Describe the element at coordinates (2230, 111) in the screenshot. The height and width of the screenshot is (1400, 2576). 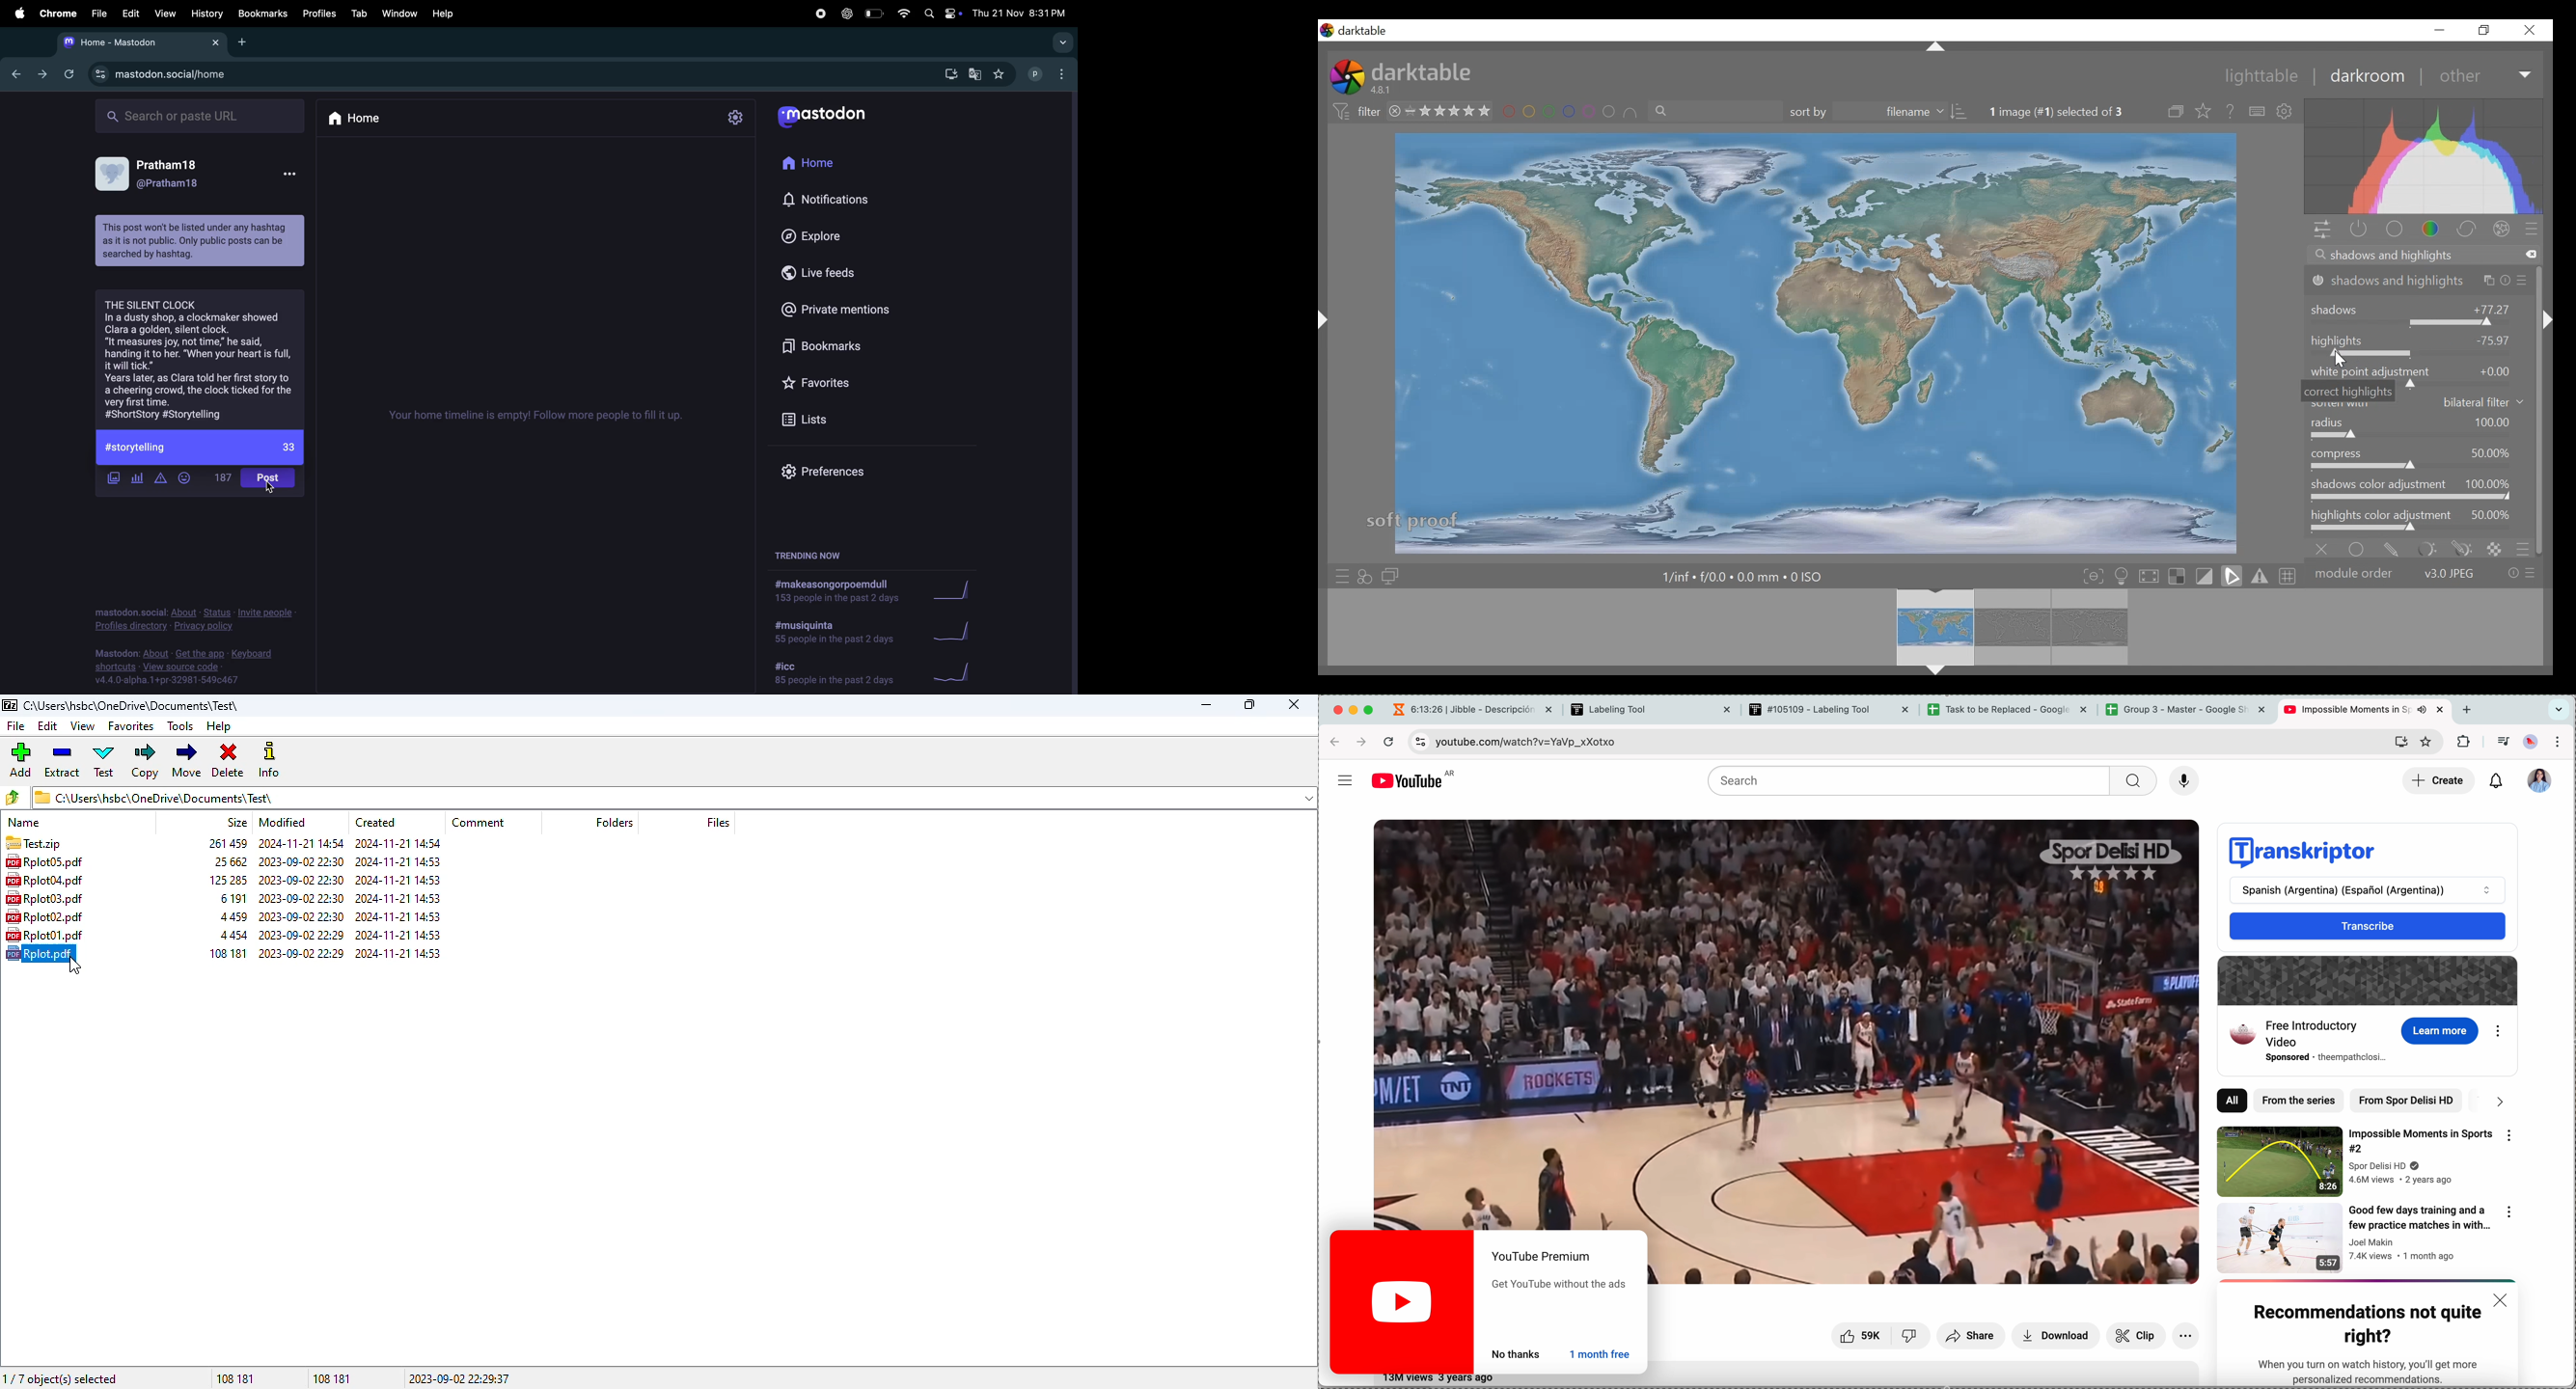
I see `help` at that location.